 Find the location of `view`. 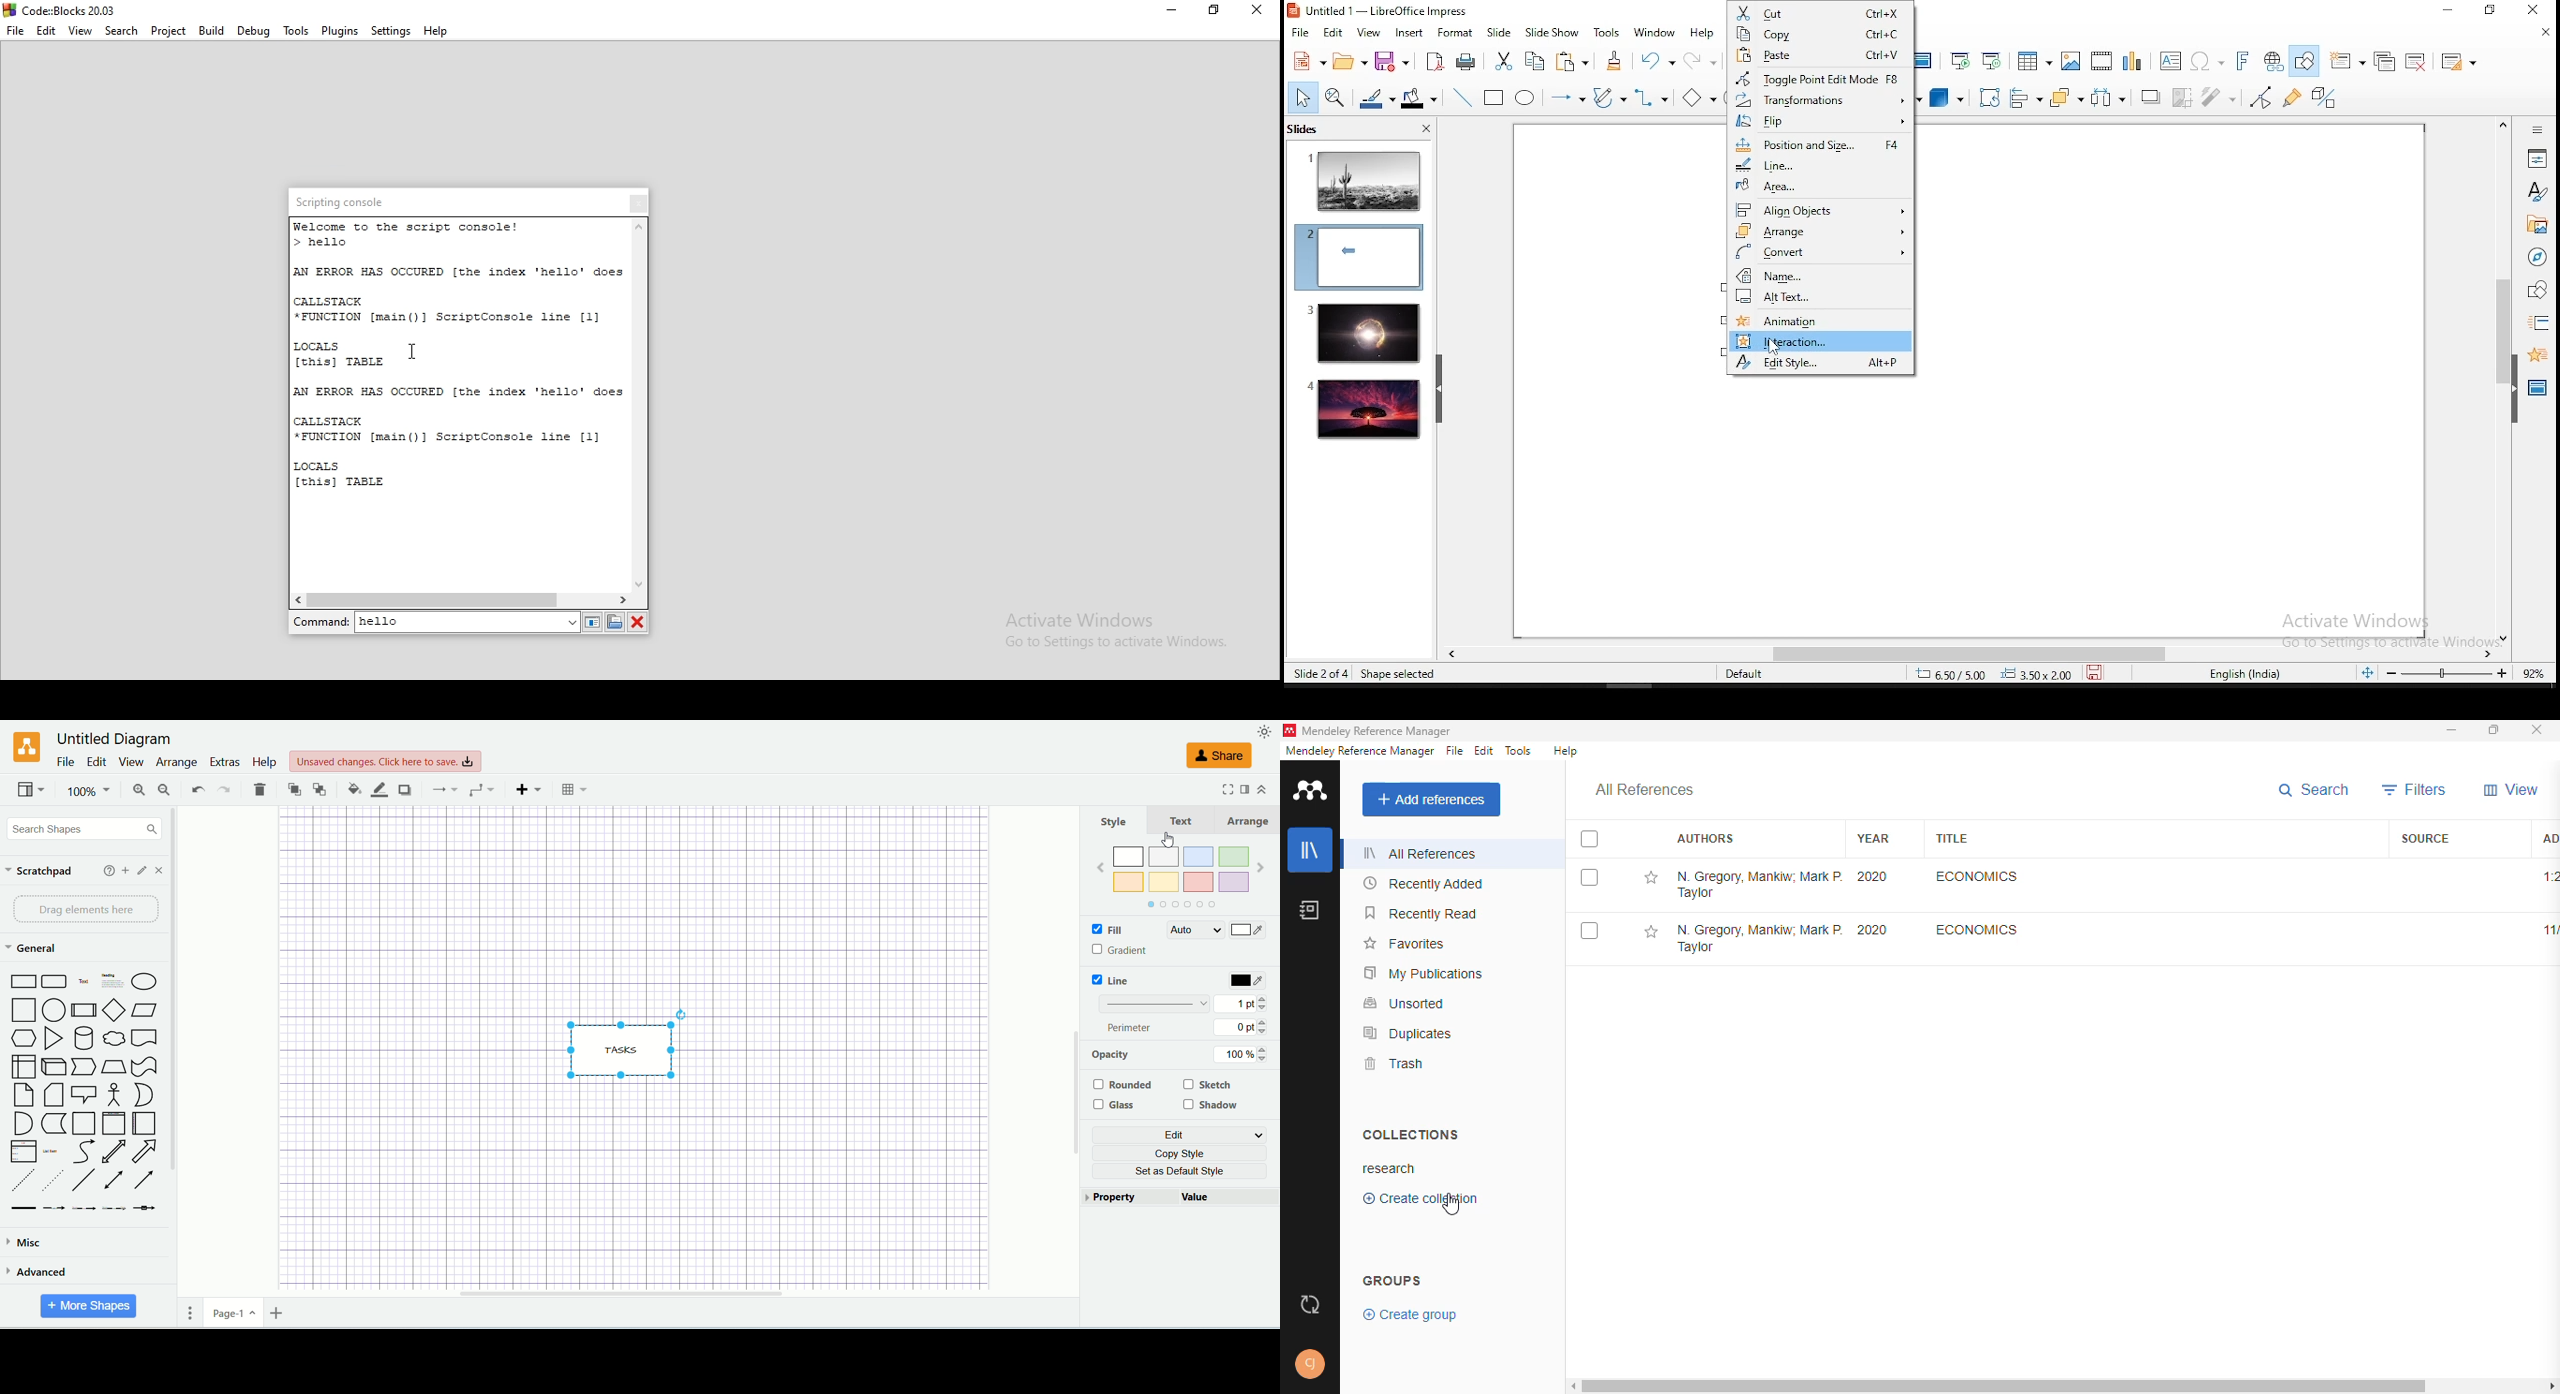

view is located at coordinates (29, 789).